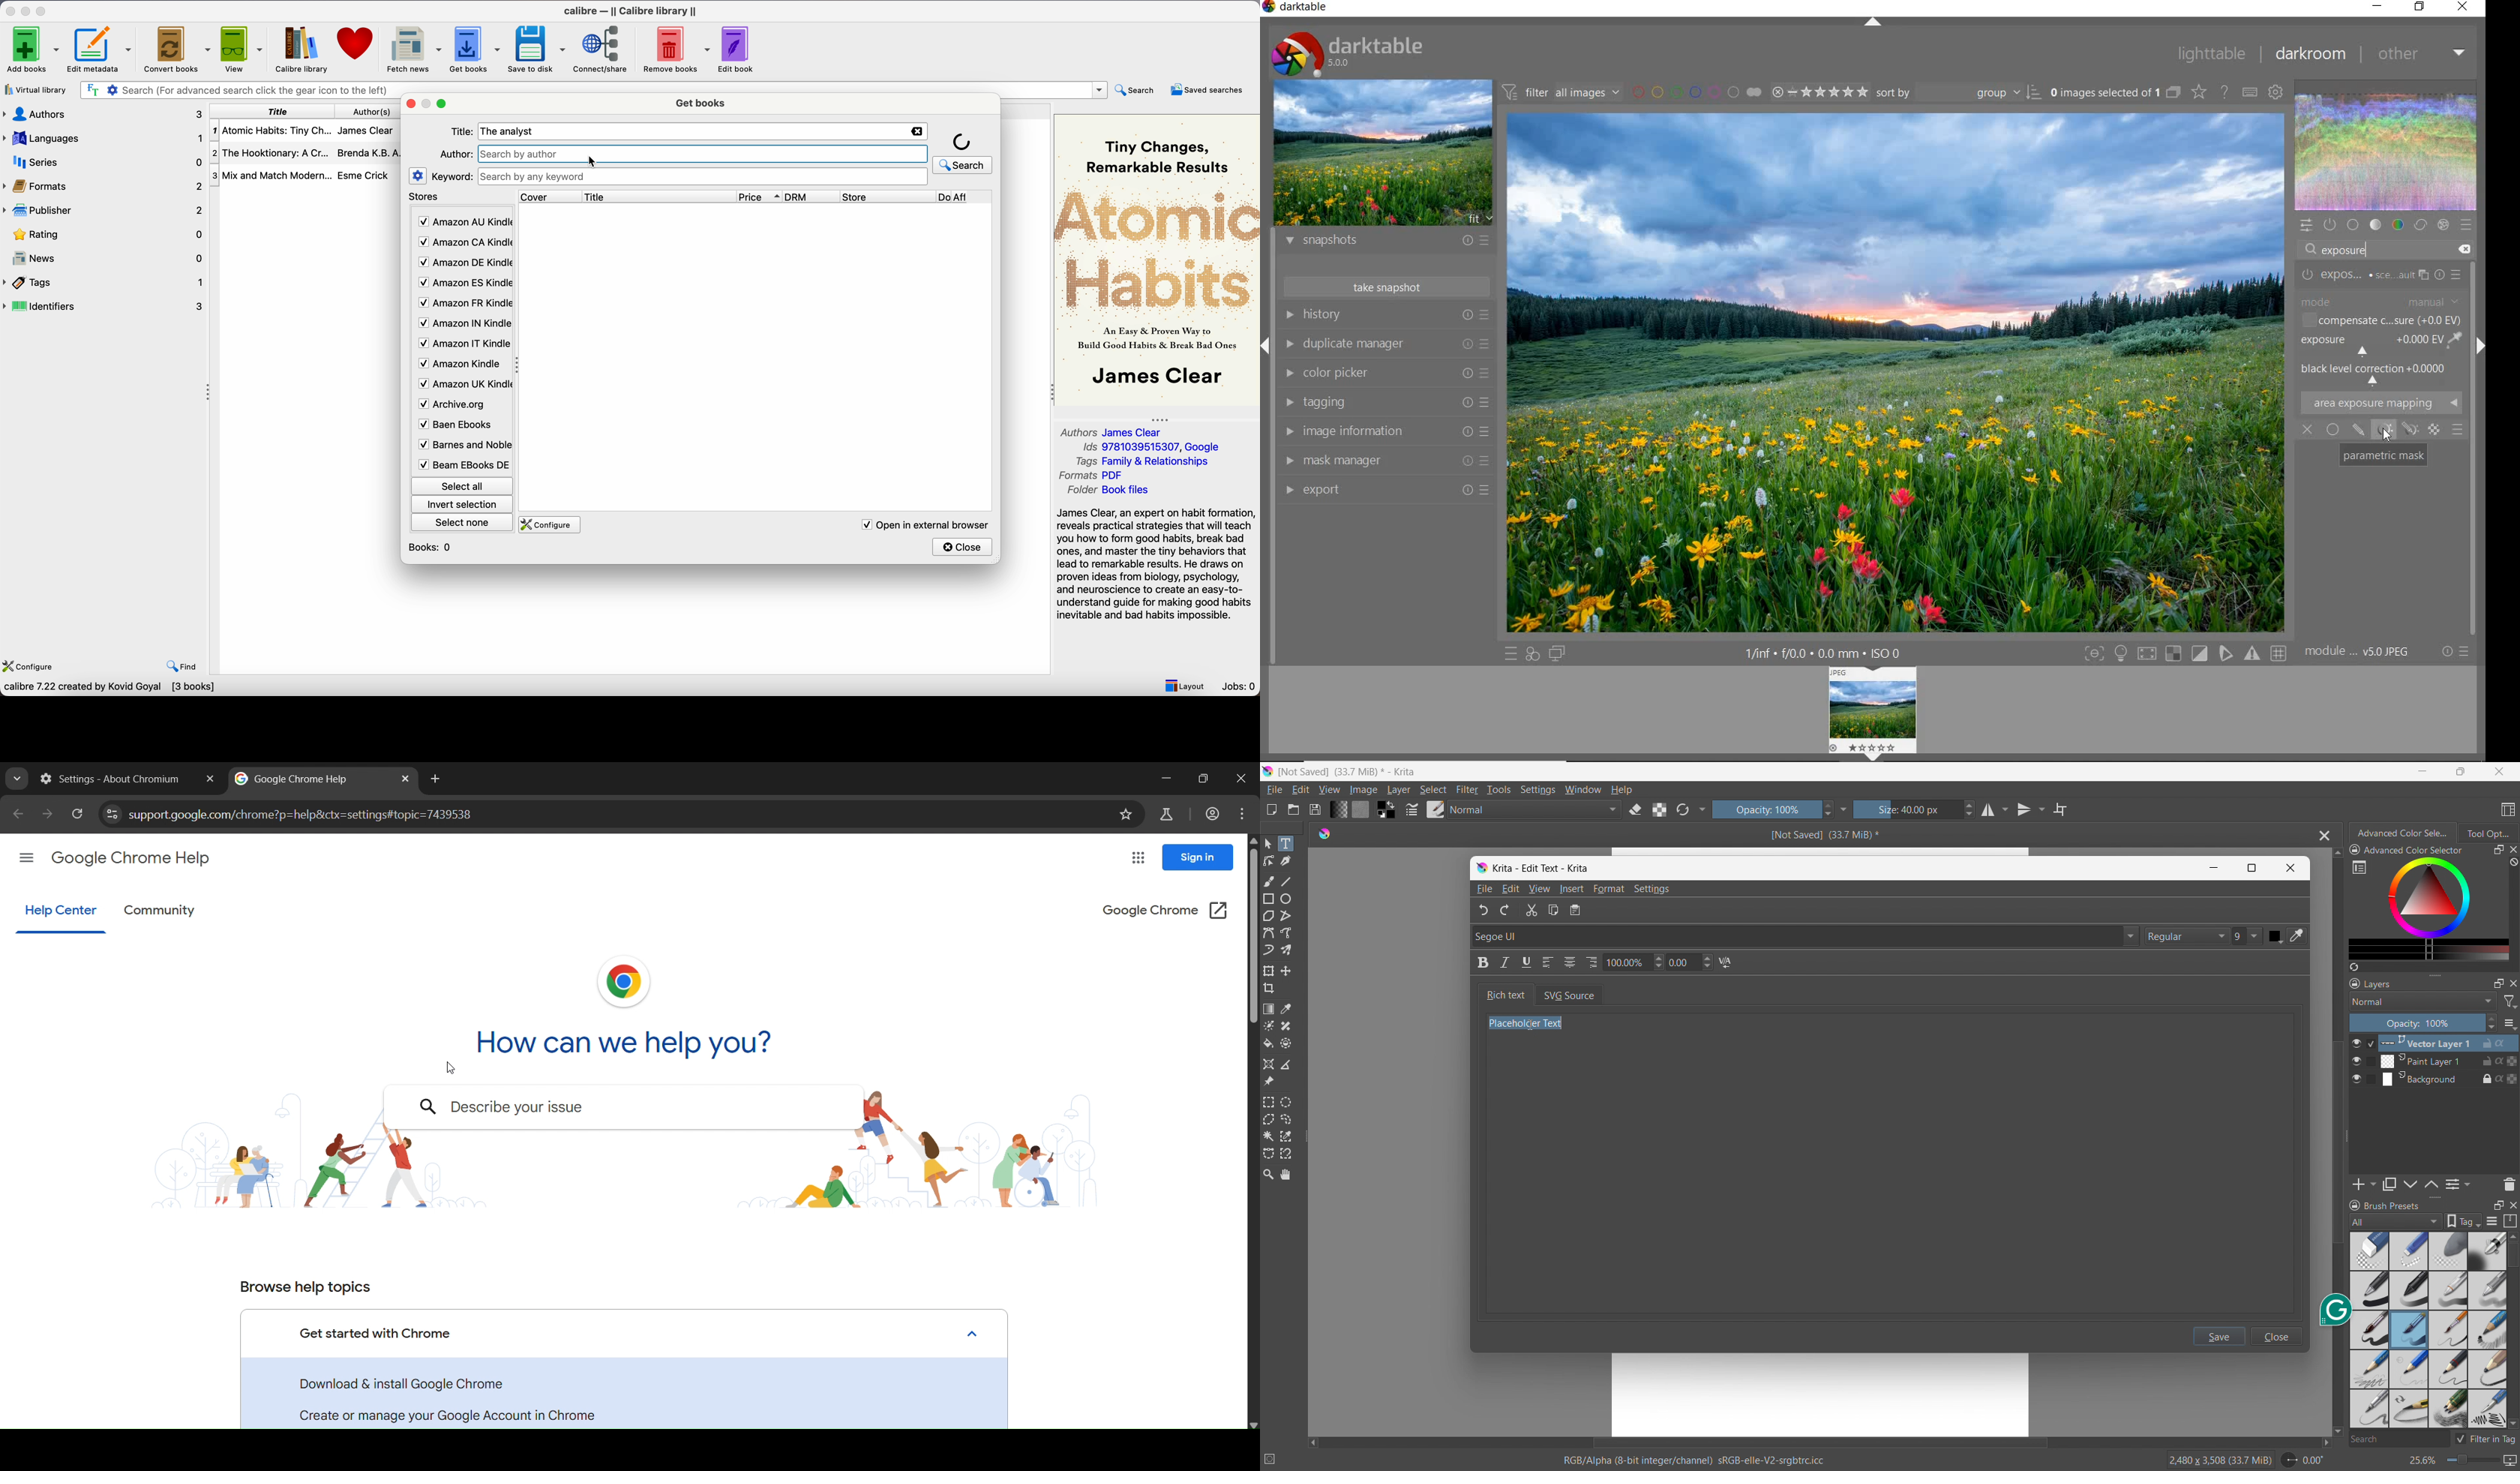  I want to click on RGB/ Alpha (8- bit integer/ channel), so click(1694, 1462).